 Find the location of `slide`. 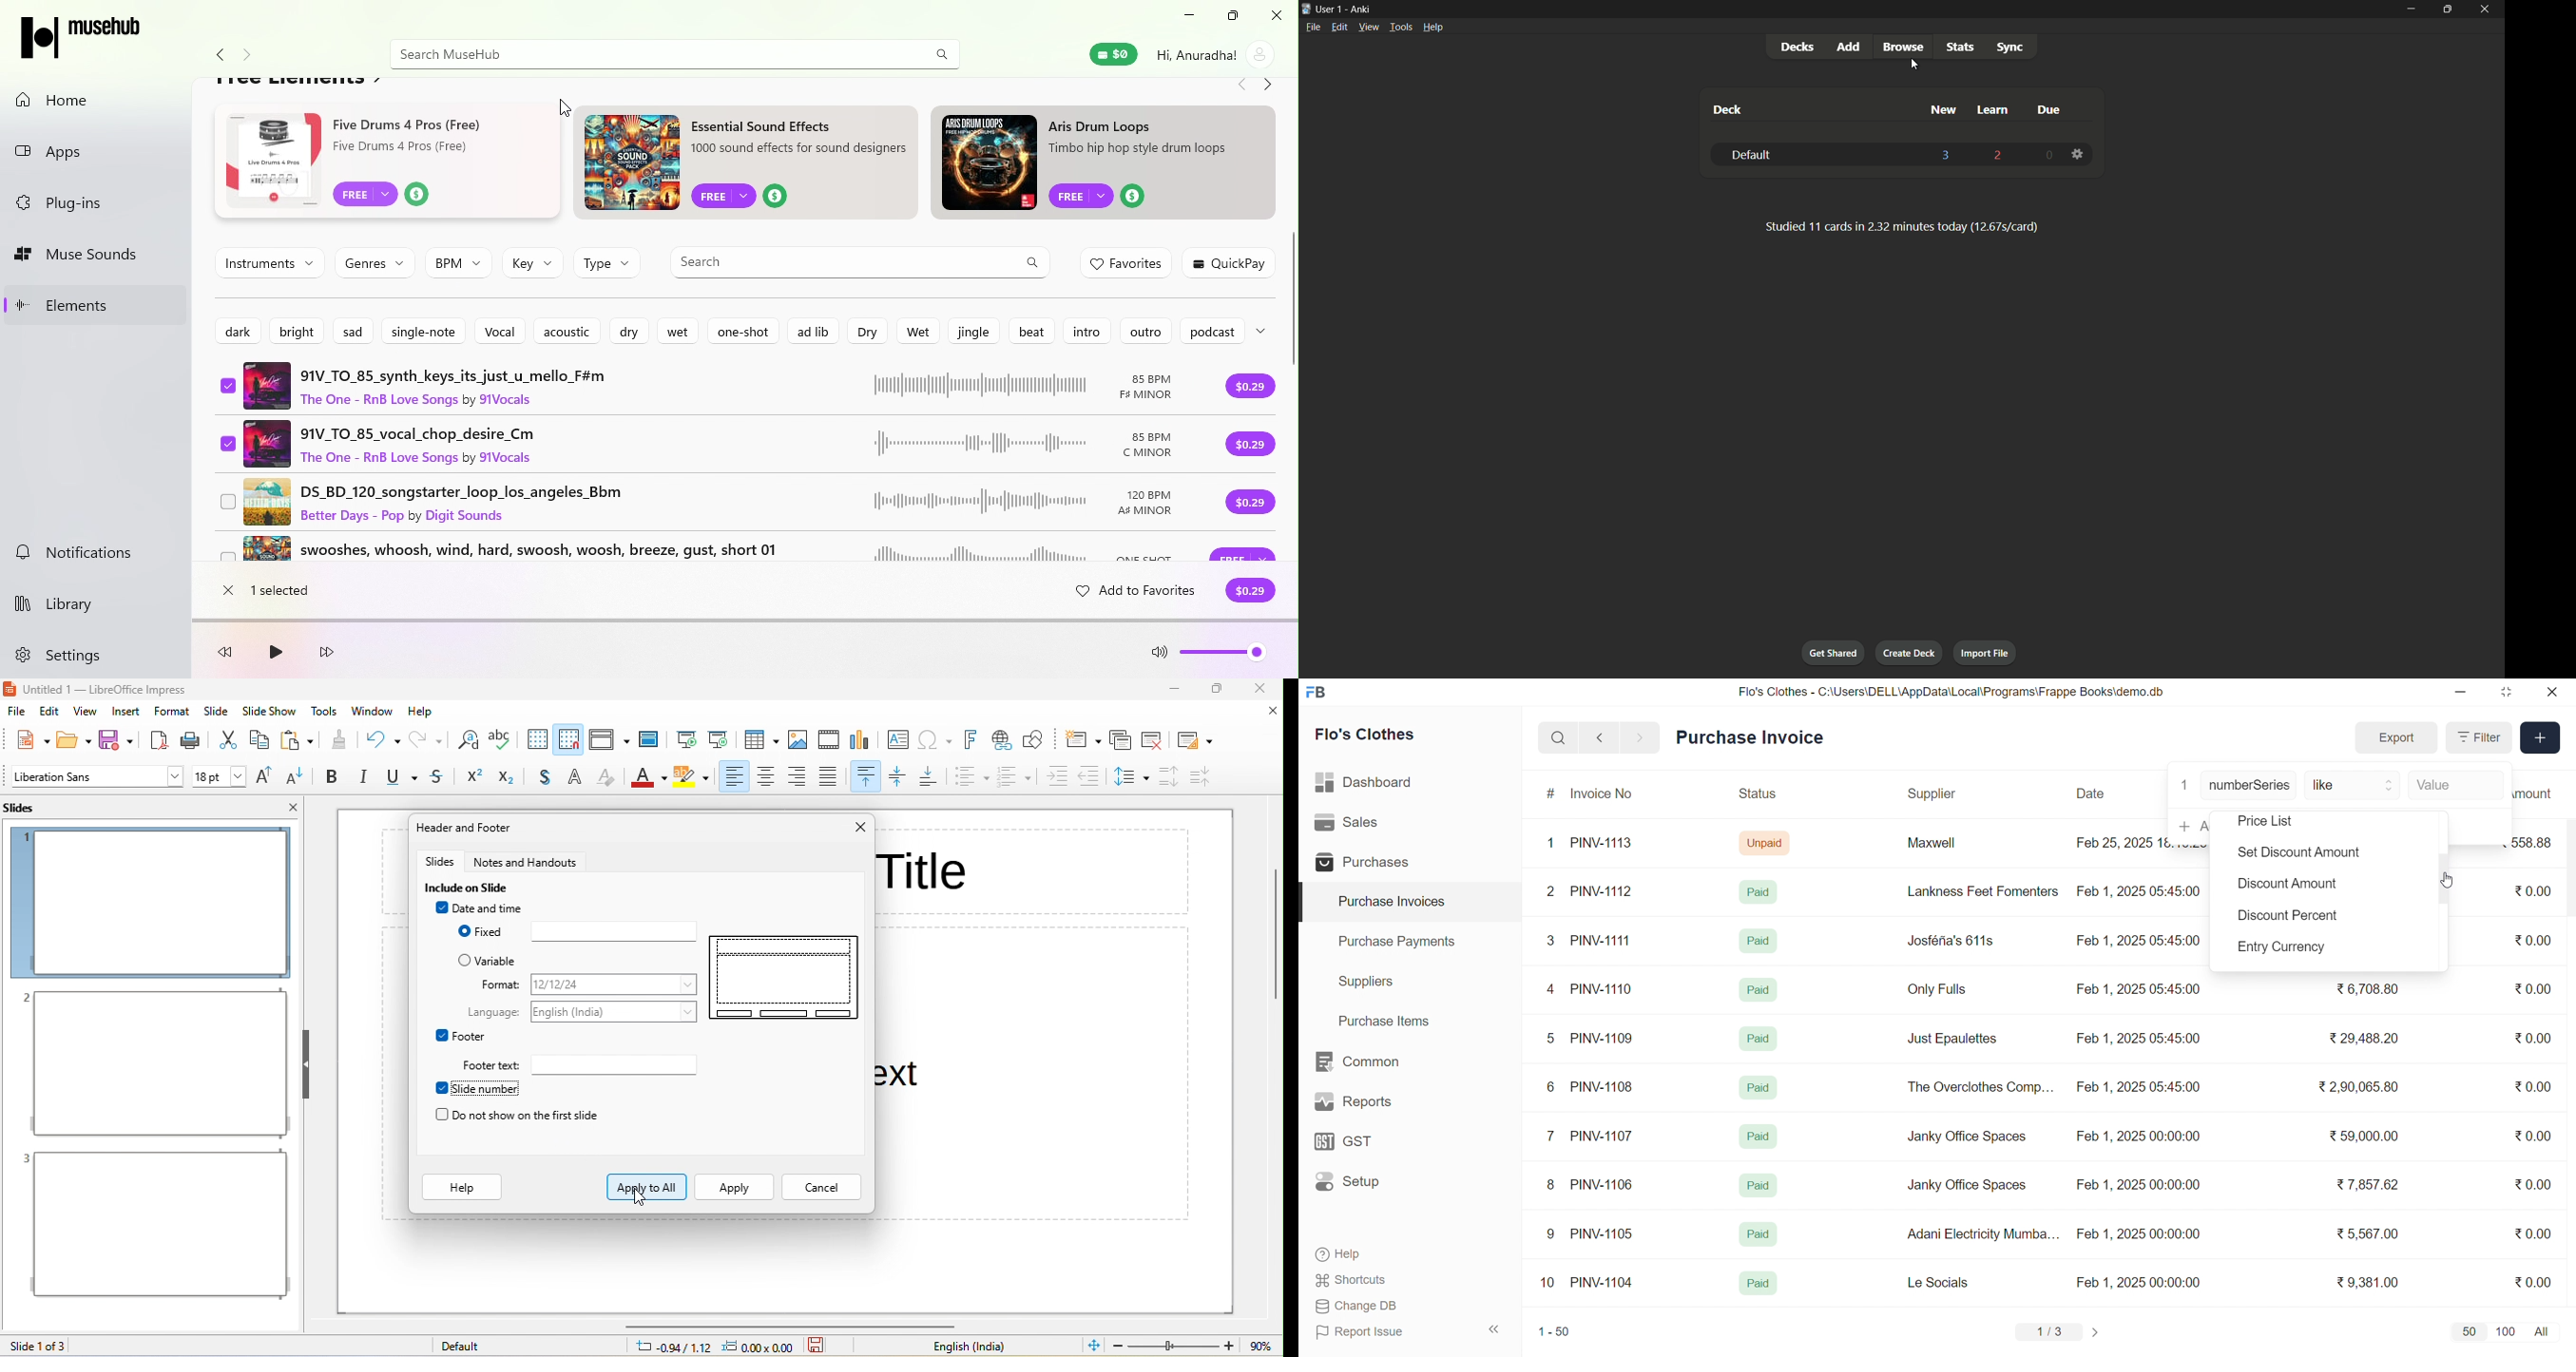

slide is located at coordinates (218, 710).